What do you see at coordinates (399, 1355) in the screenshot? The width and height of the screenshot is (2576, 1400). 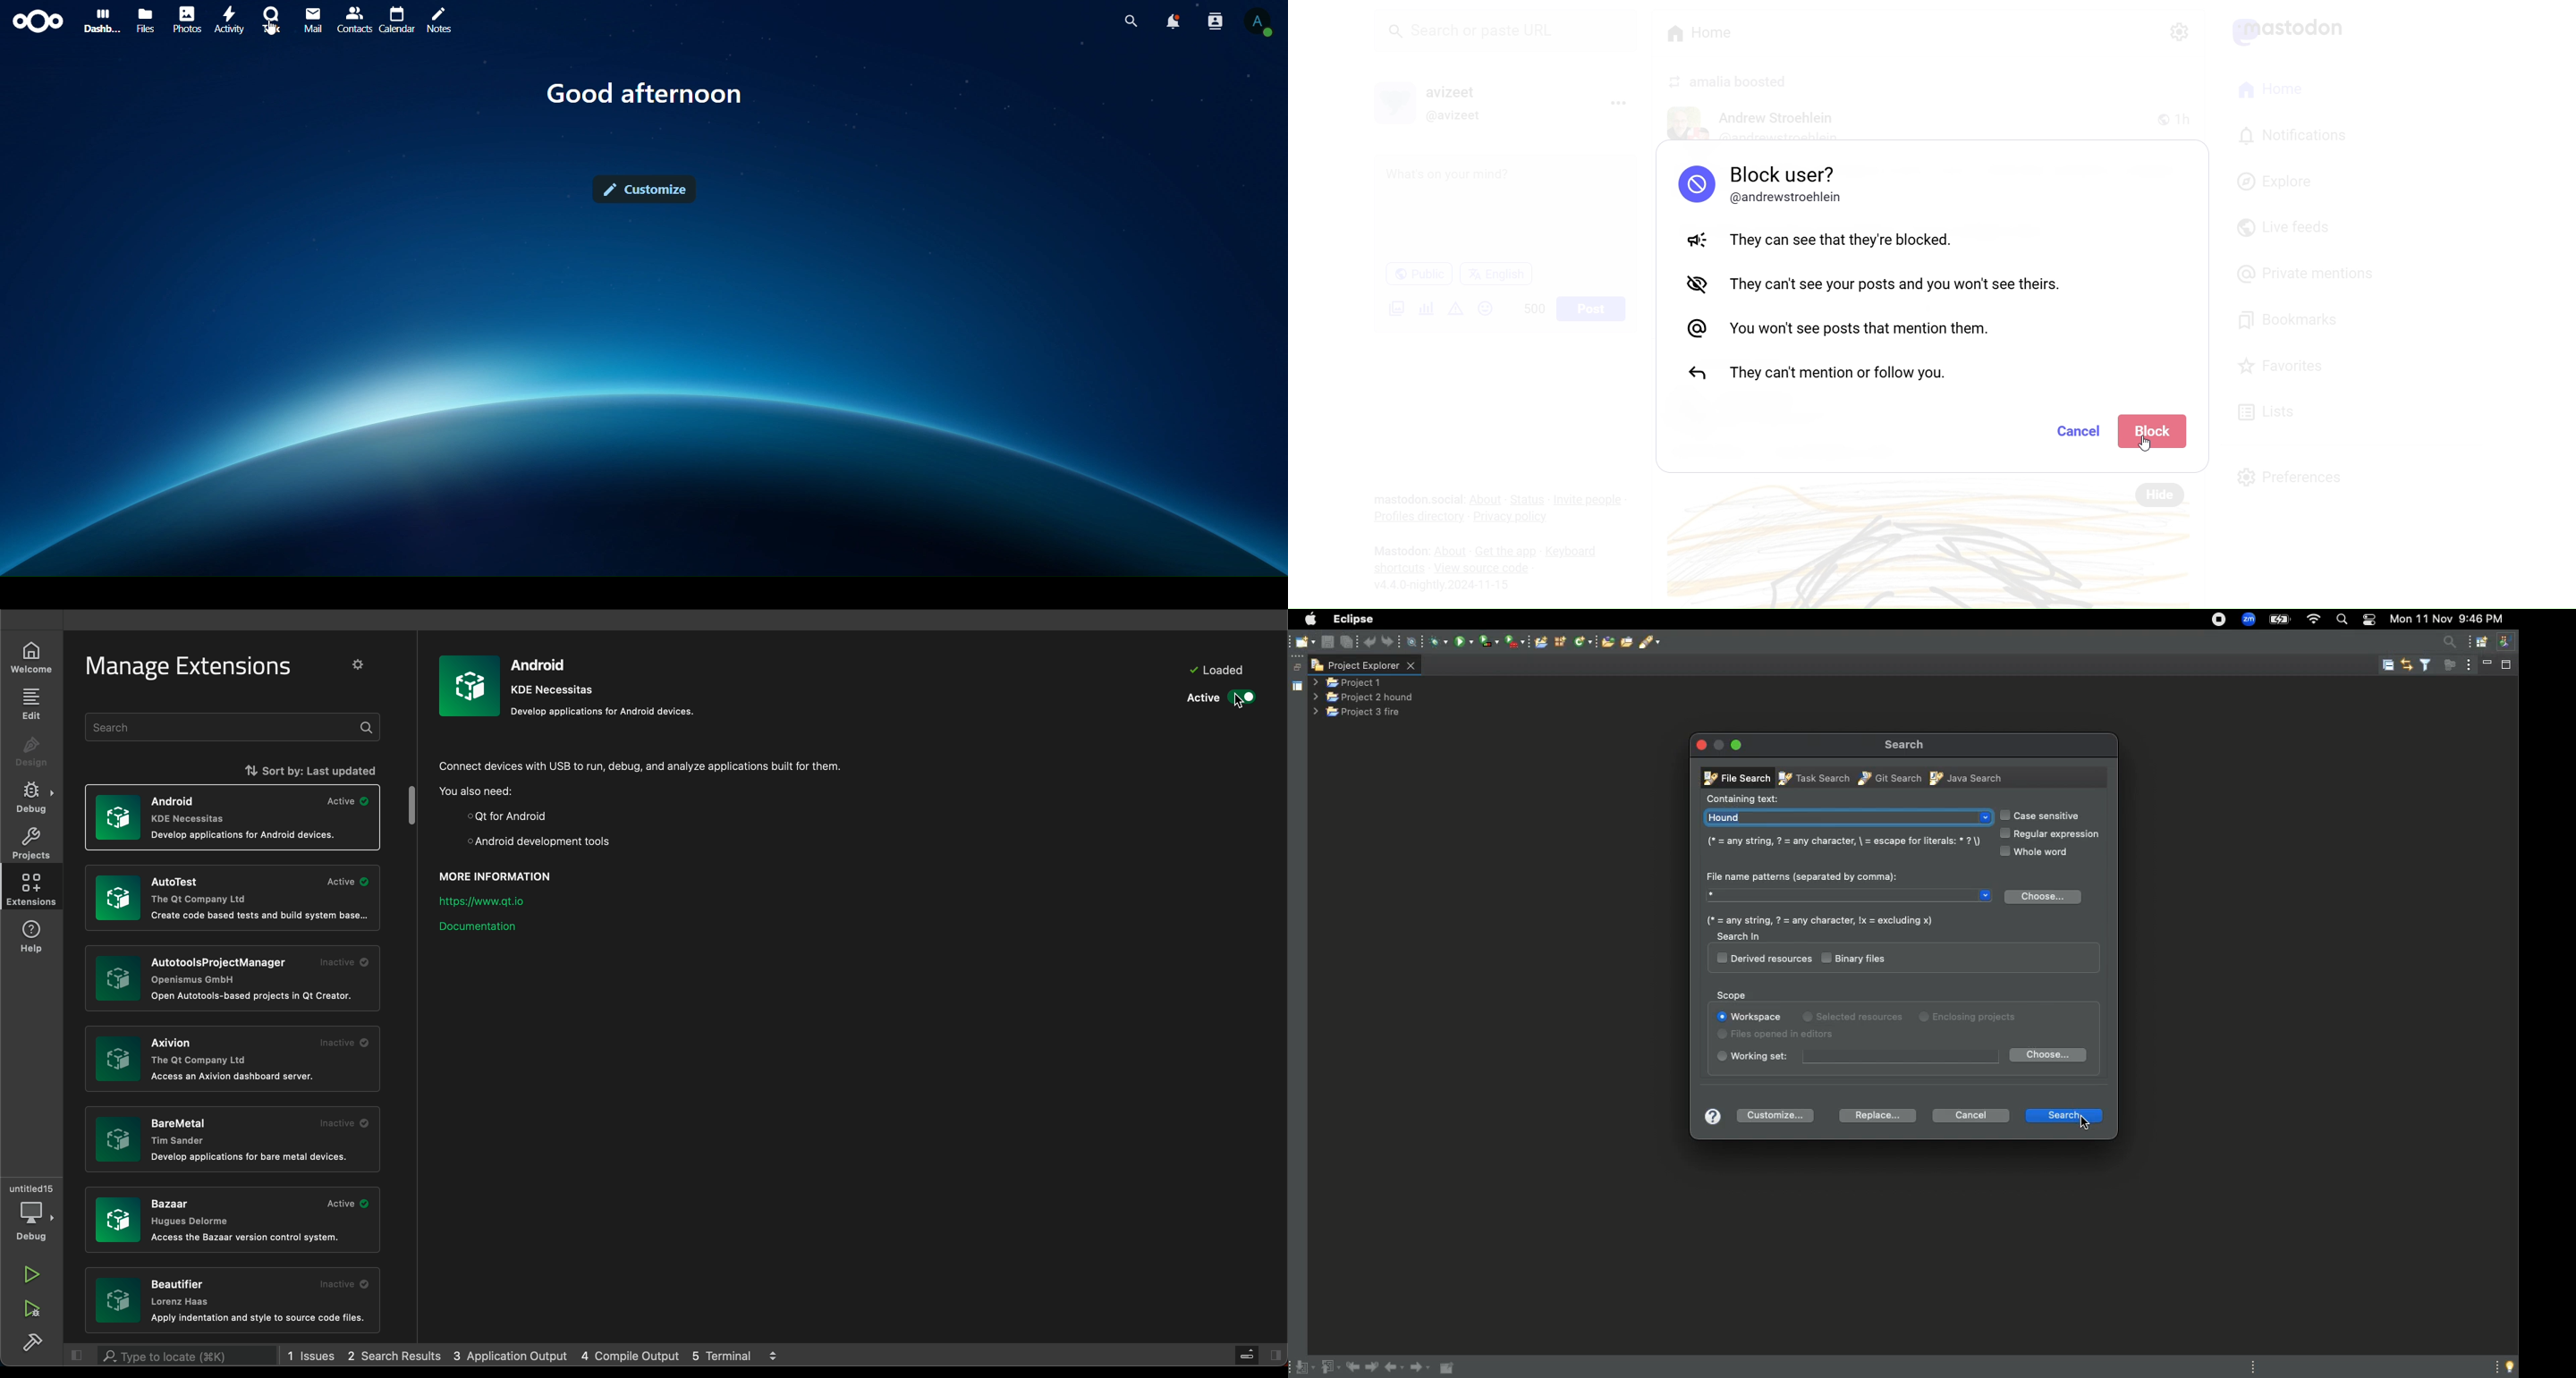 I see `logs` at bounding box center [399, 1355].